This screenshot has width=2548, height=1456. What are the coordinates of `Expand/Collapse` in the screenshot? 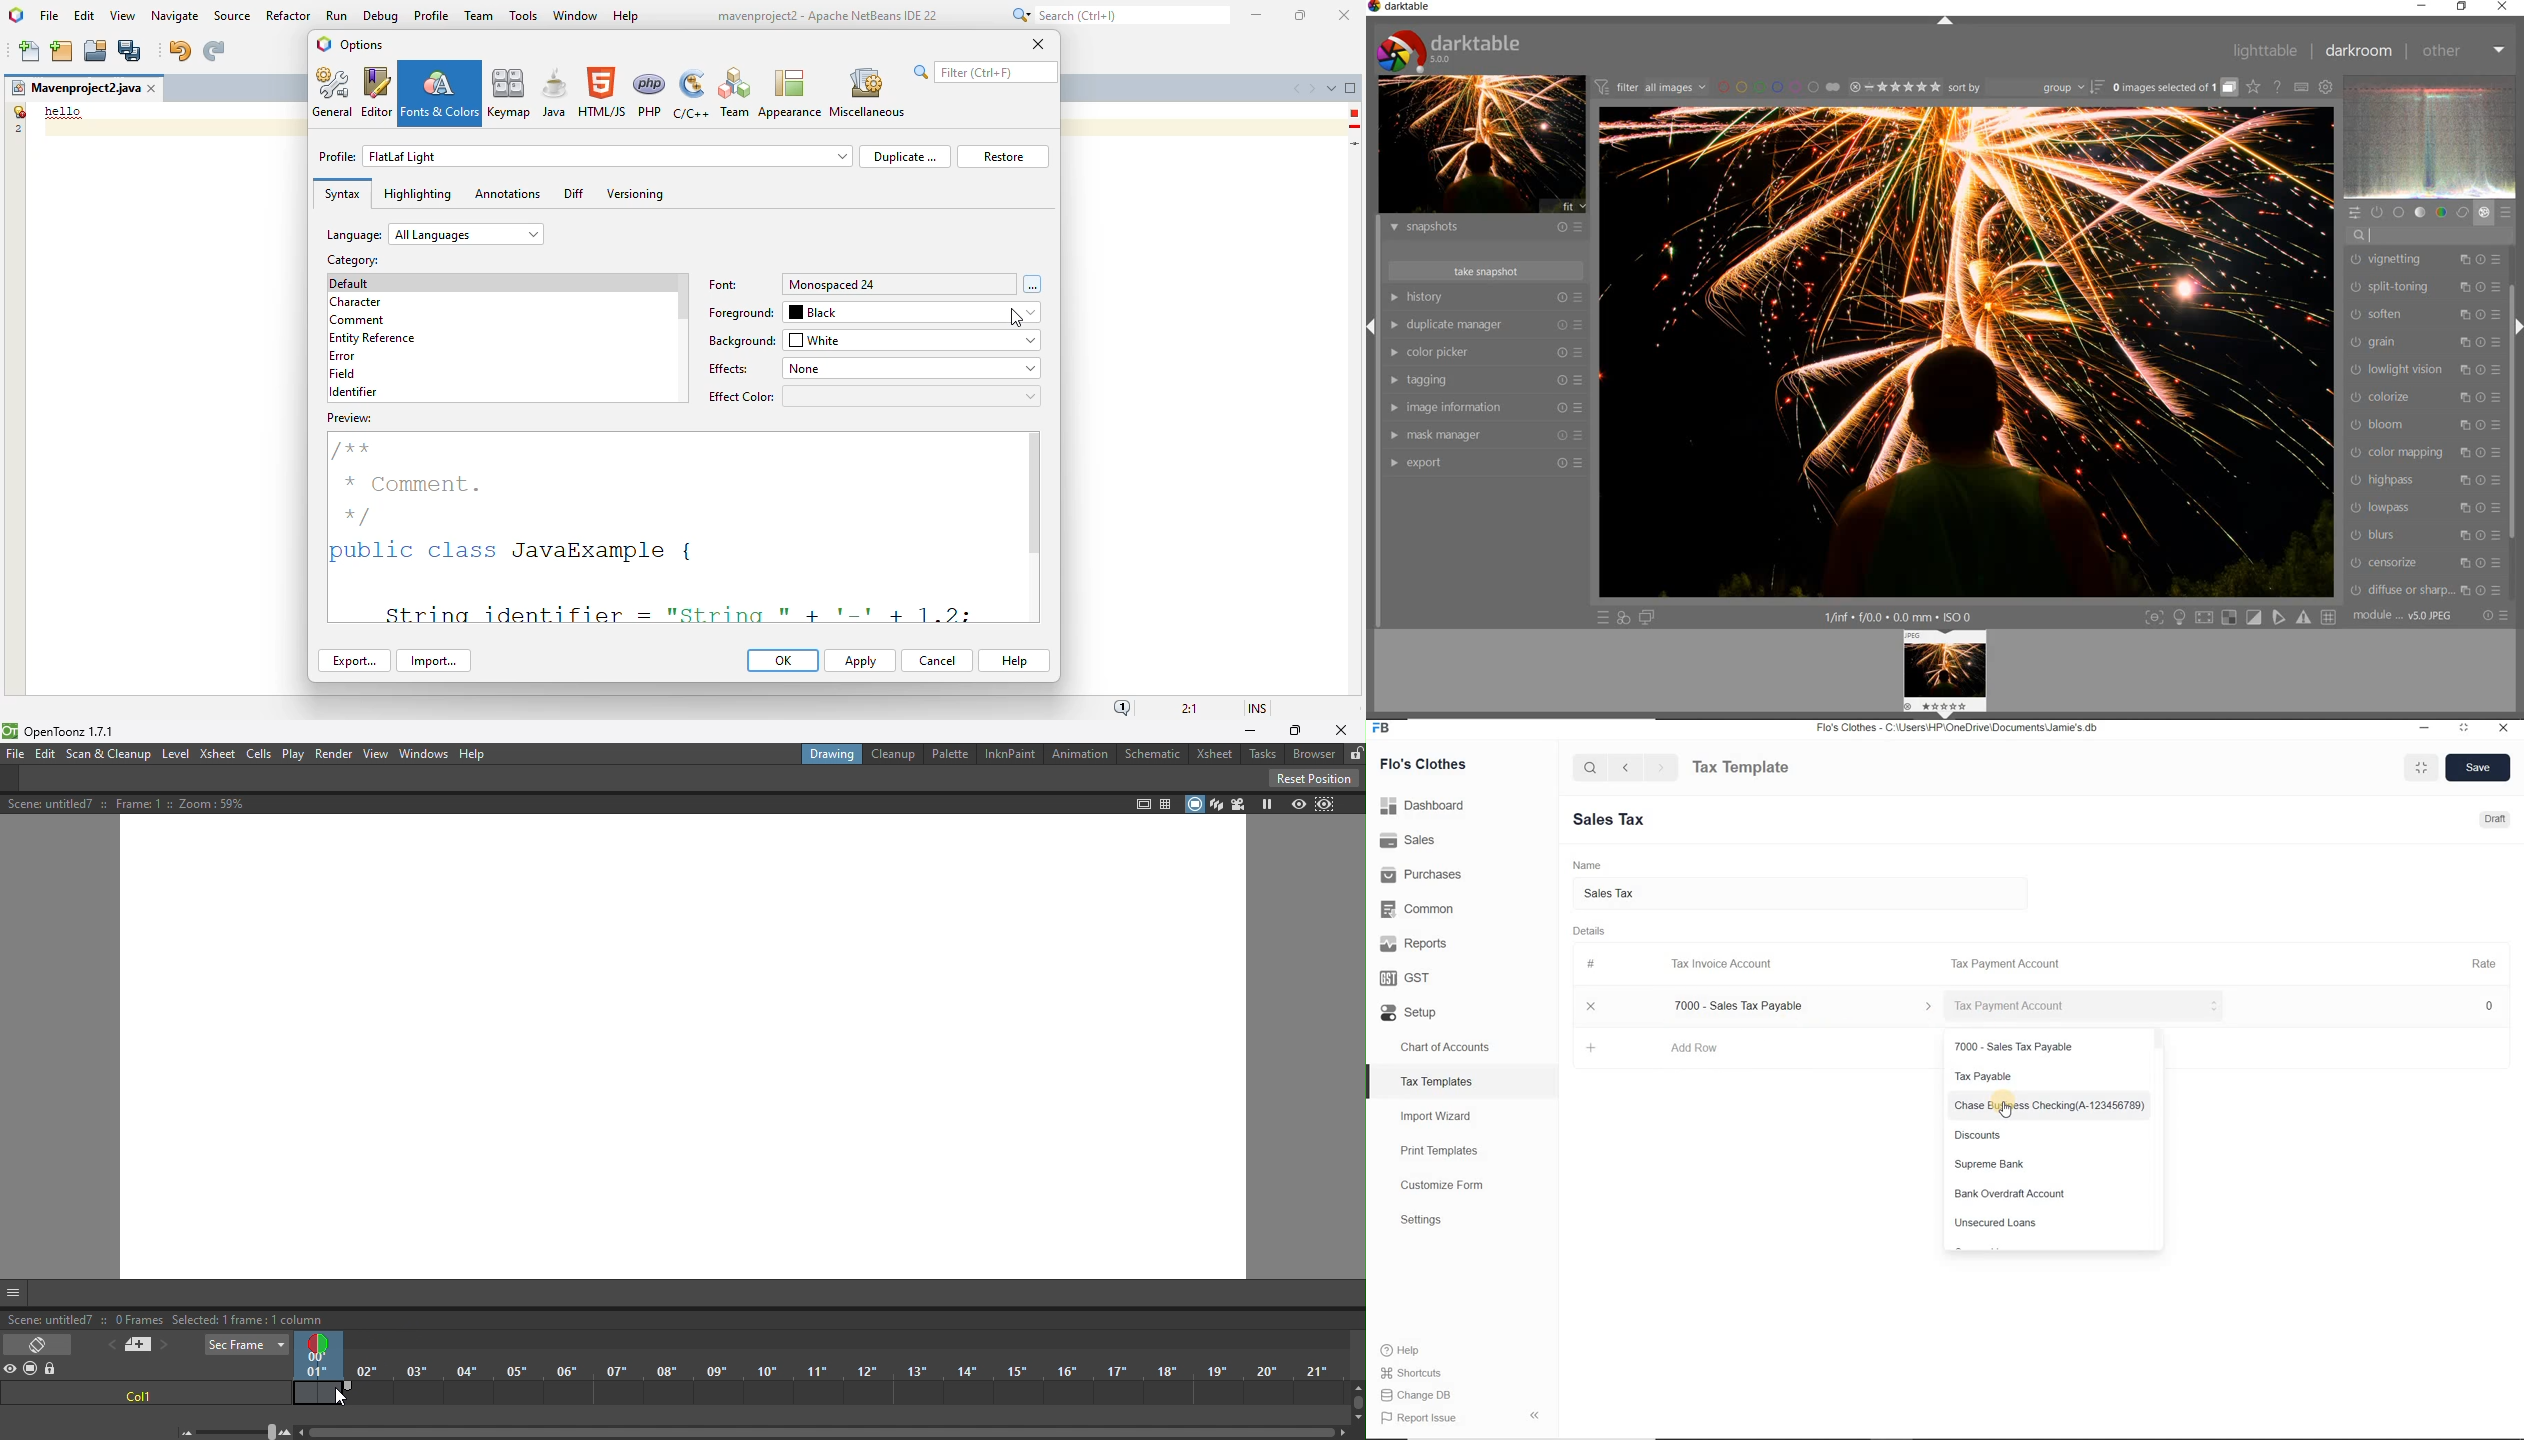 It's located at (1373, 327).